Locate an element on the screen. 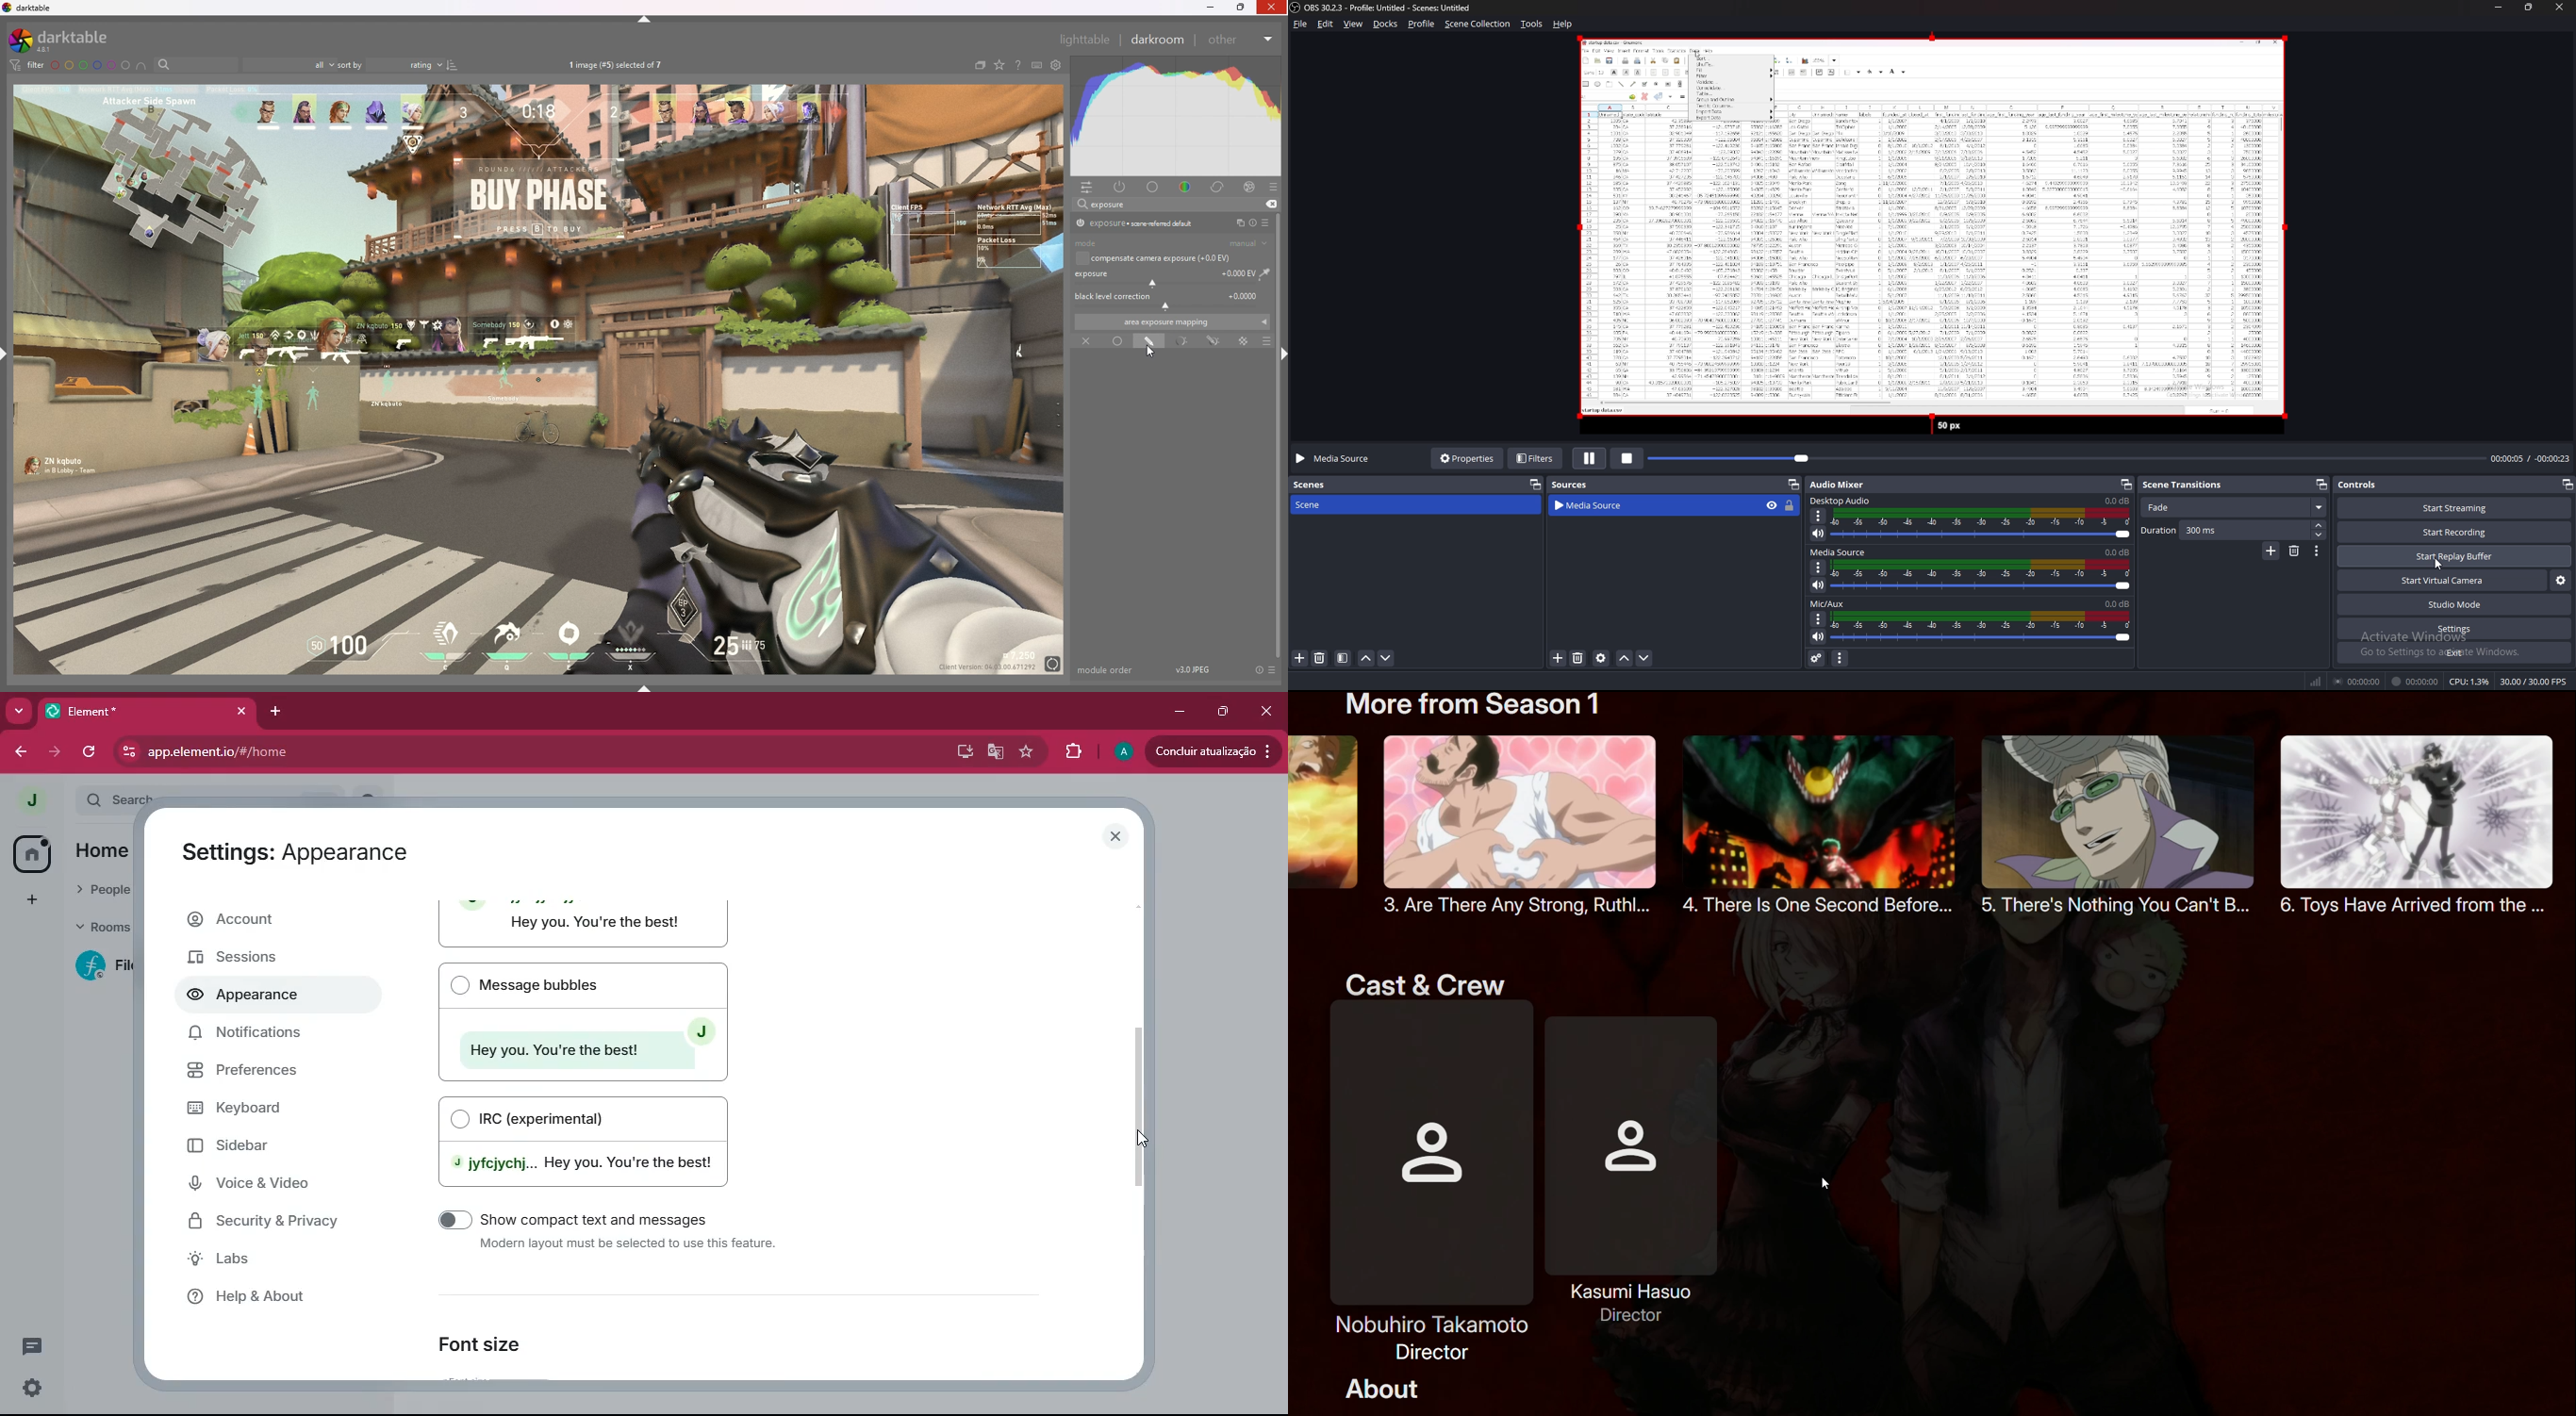 The width and height of the screenshot is (2576, 1428). docks is located at coordinates (1386, 23).